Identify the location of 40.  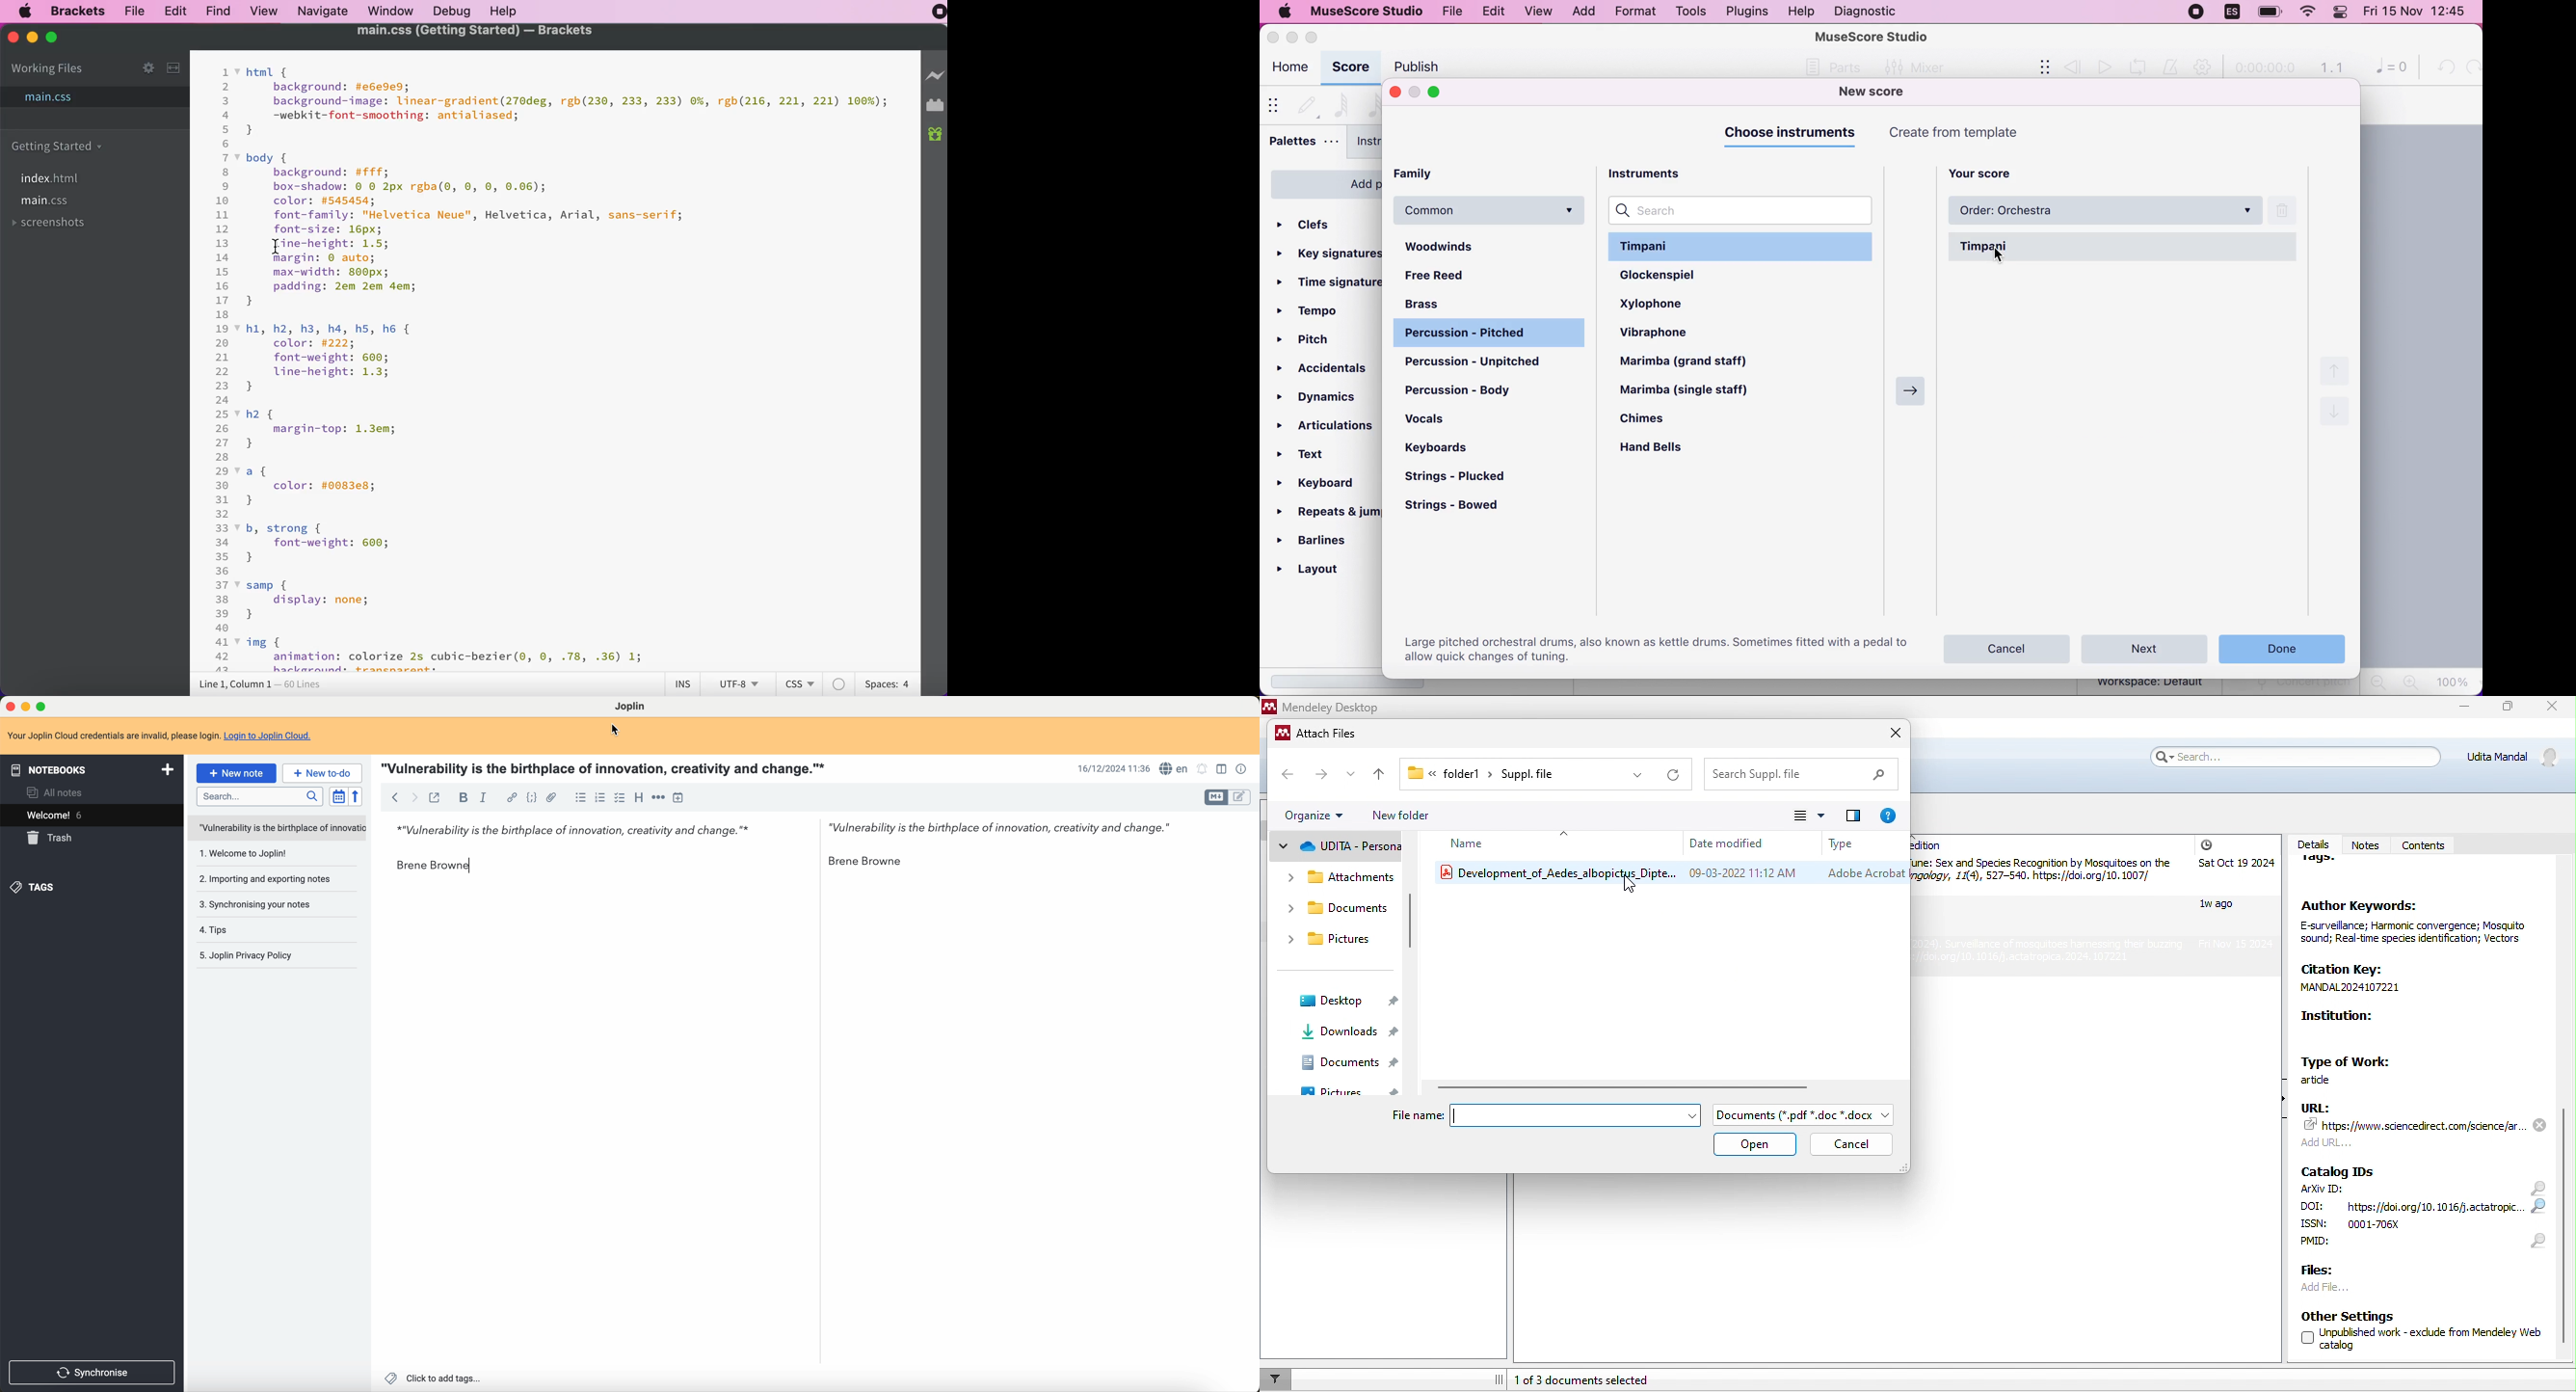
(222, 629).